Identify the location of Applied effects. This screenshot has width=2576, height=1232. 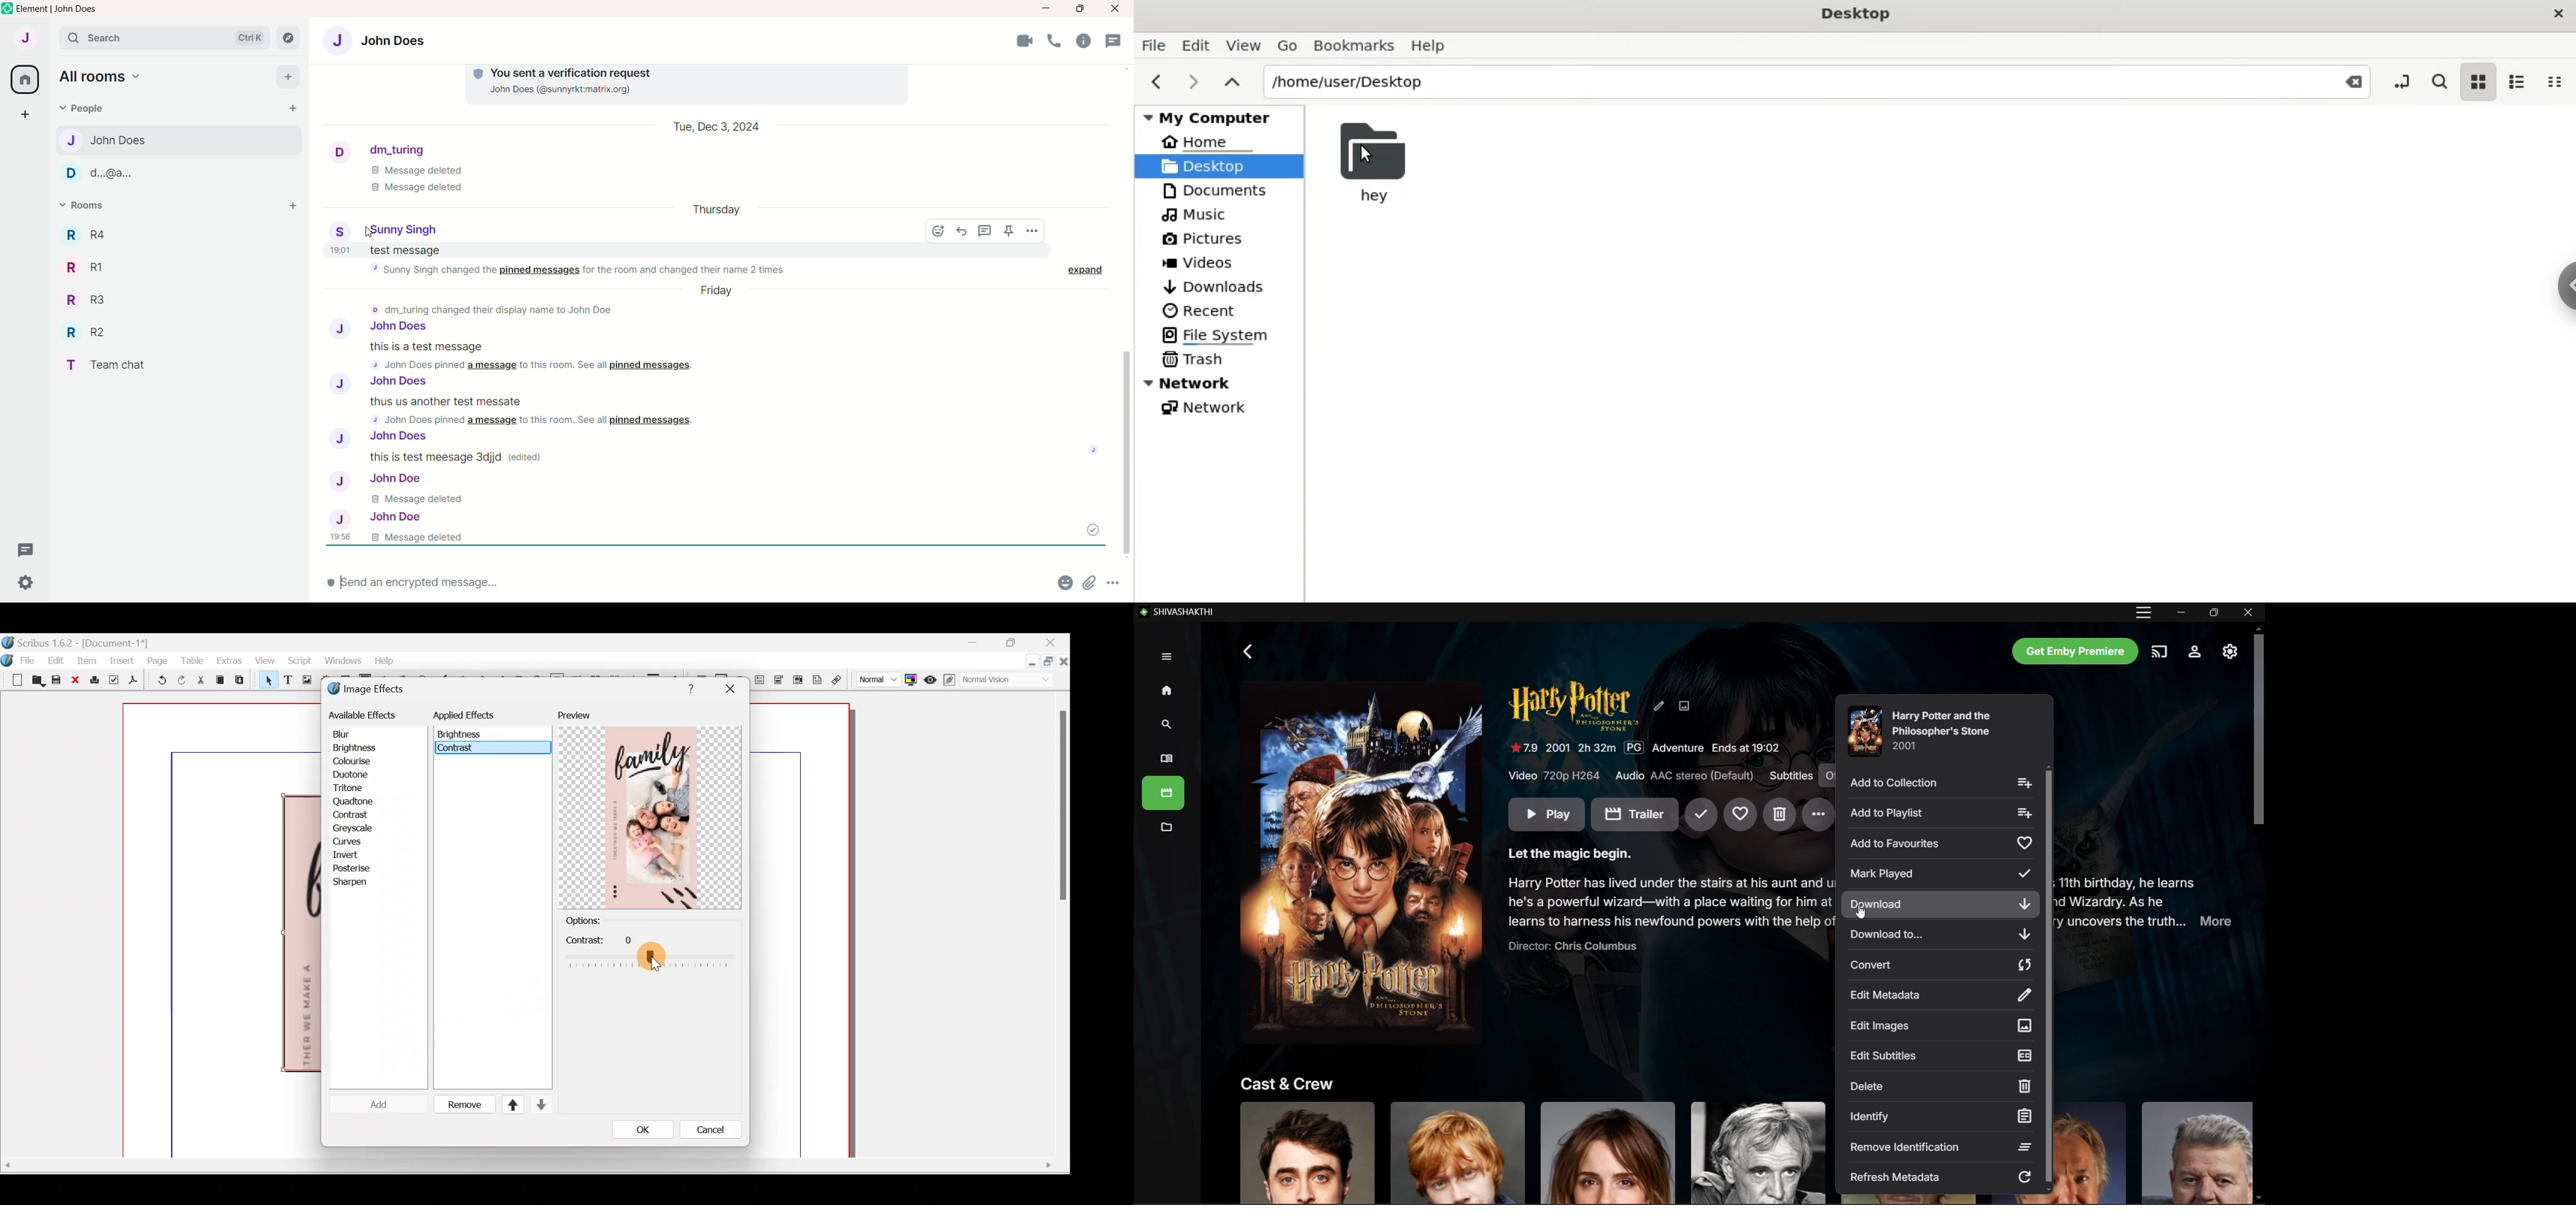
(473, 718).